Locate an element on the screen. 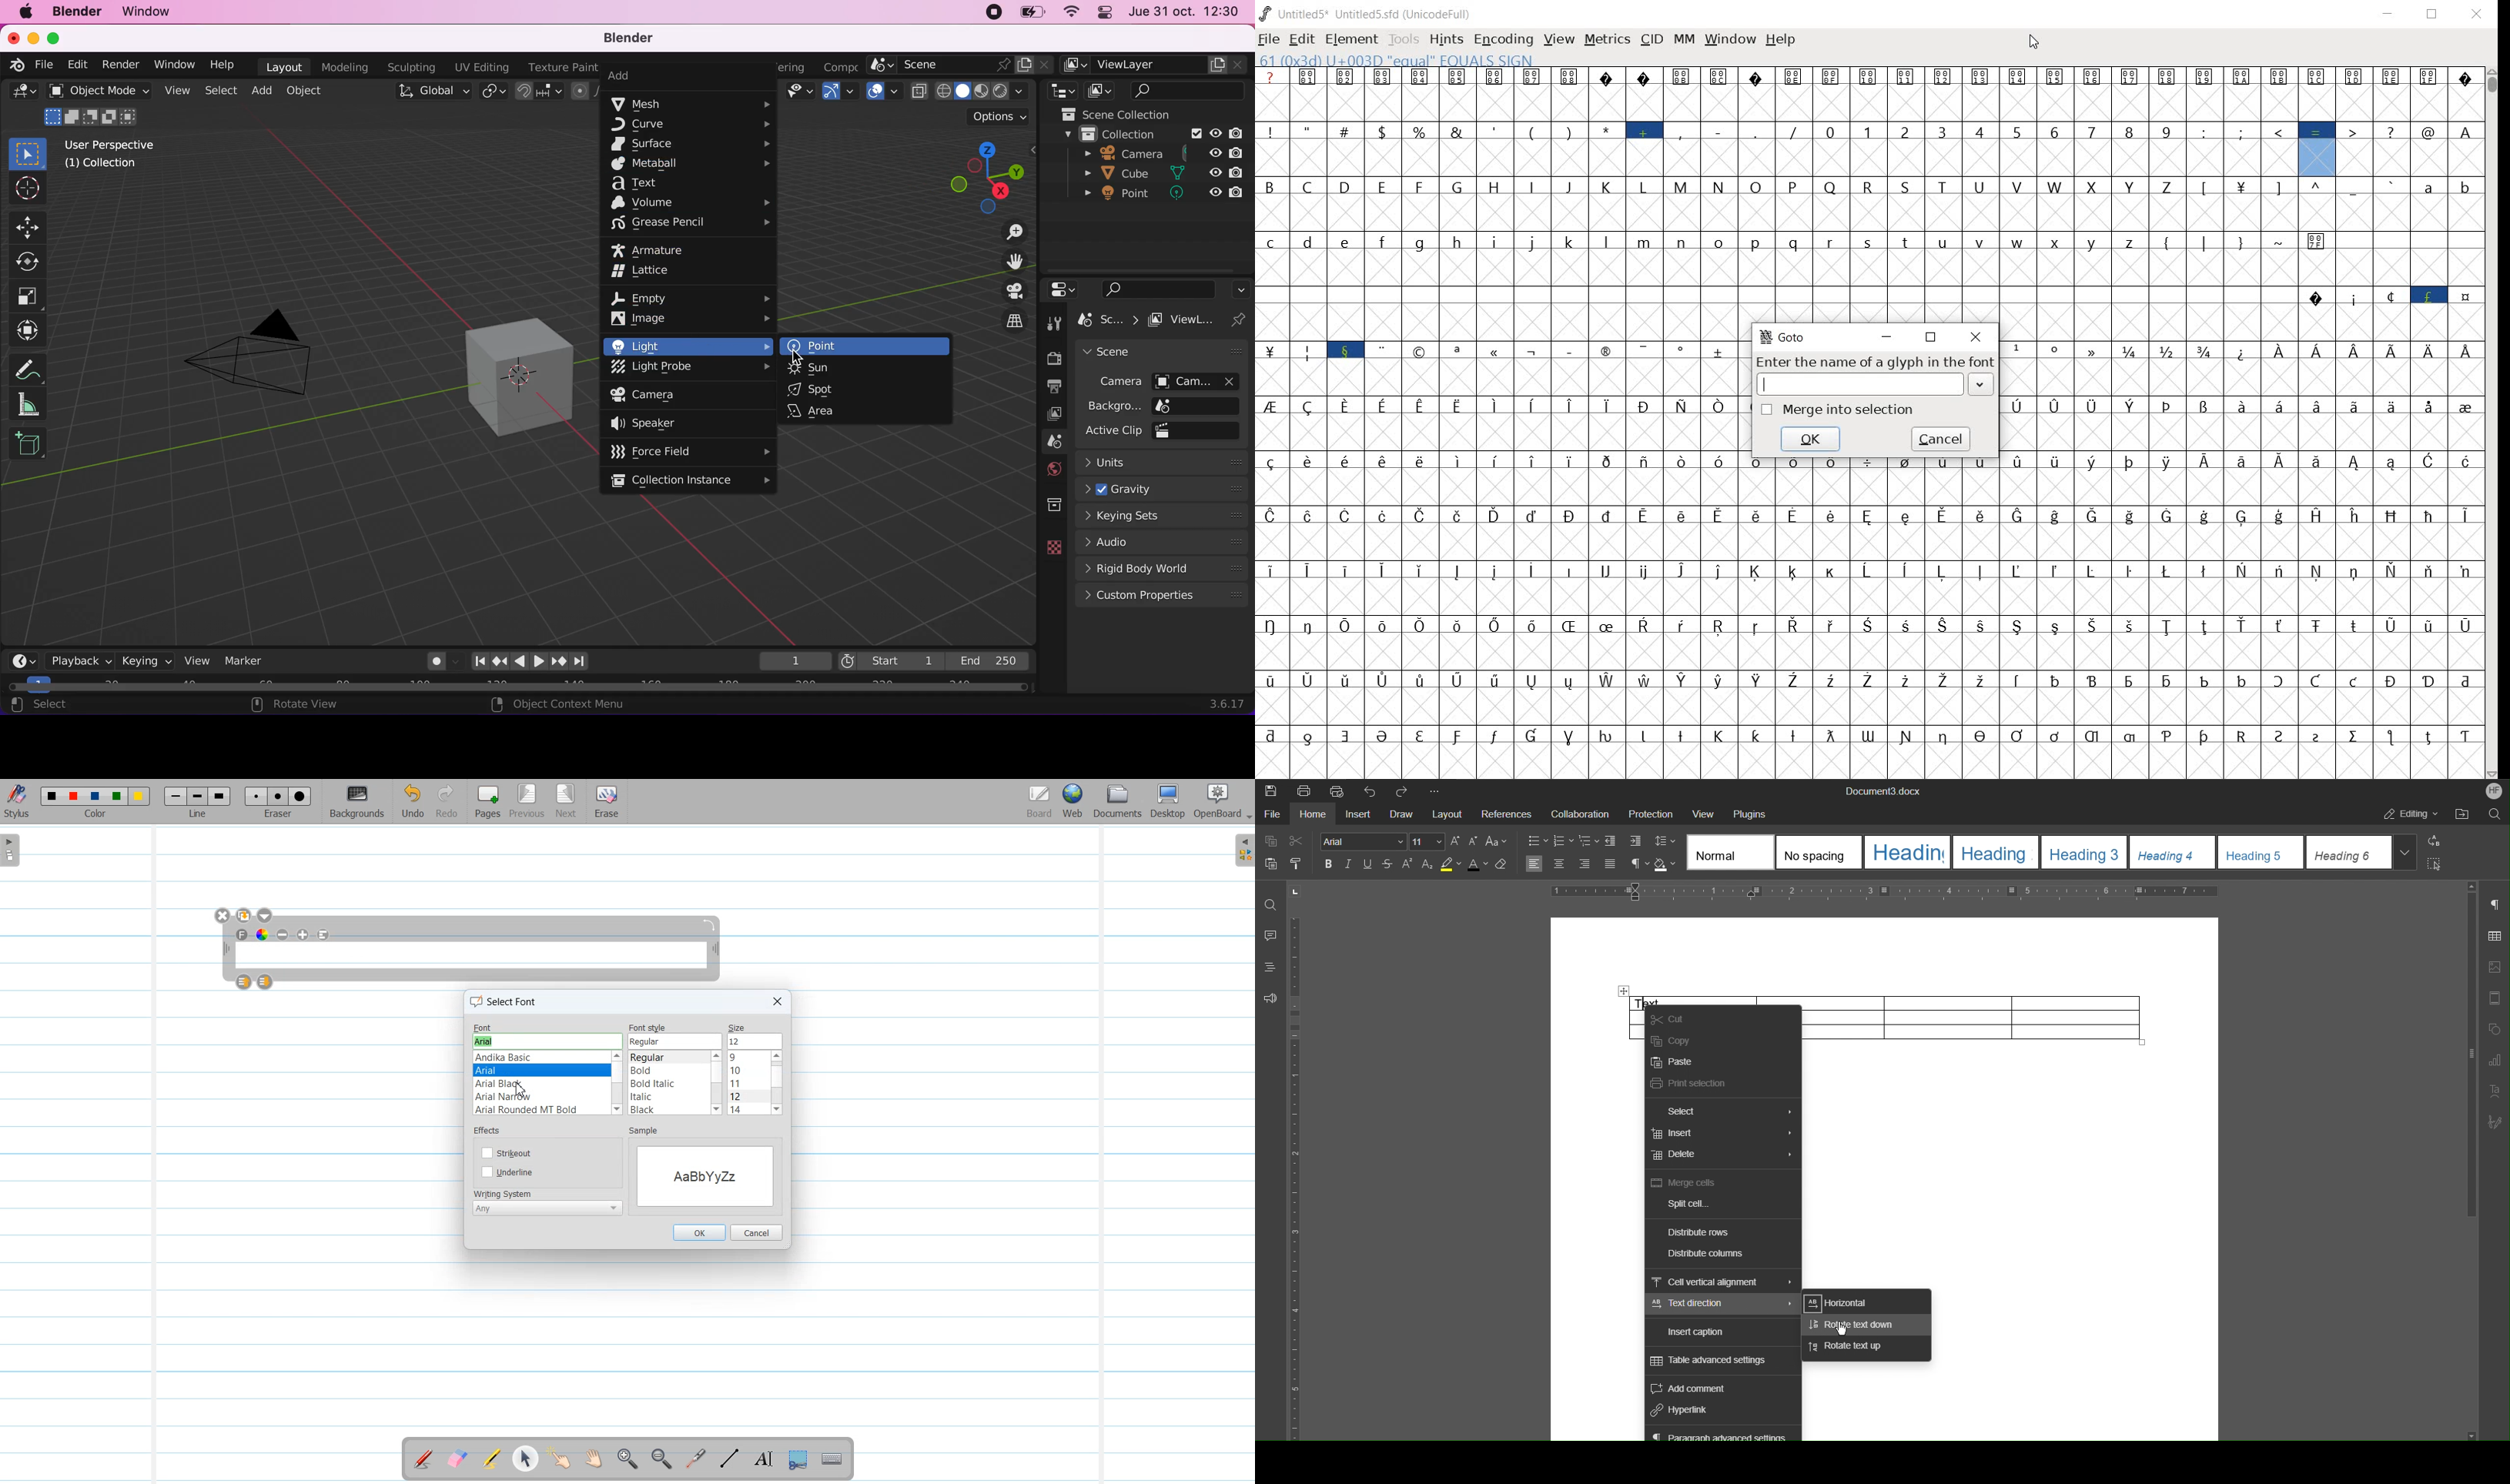  Header/Footer is located at coordinates (2496, 995).